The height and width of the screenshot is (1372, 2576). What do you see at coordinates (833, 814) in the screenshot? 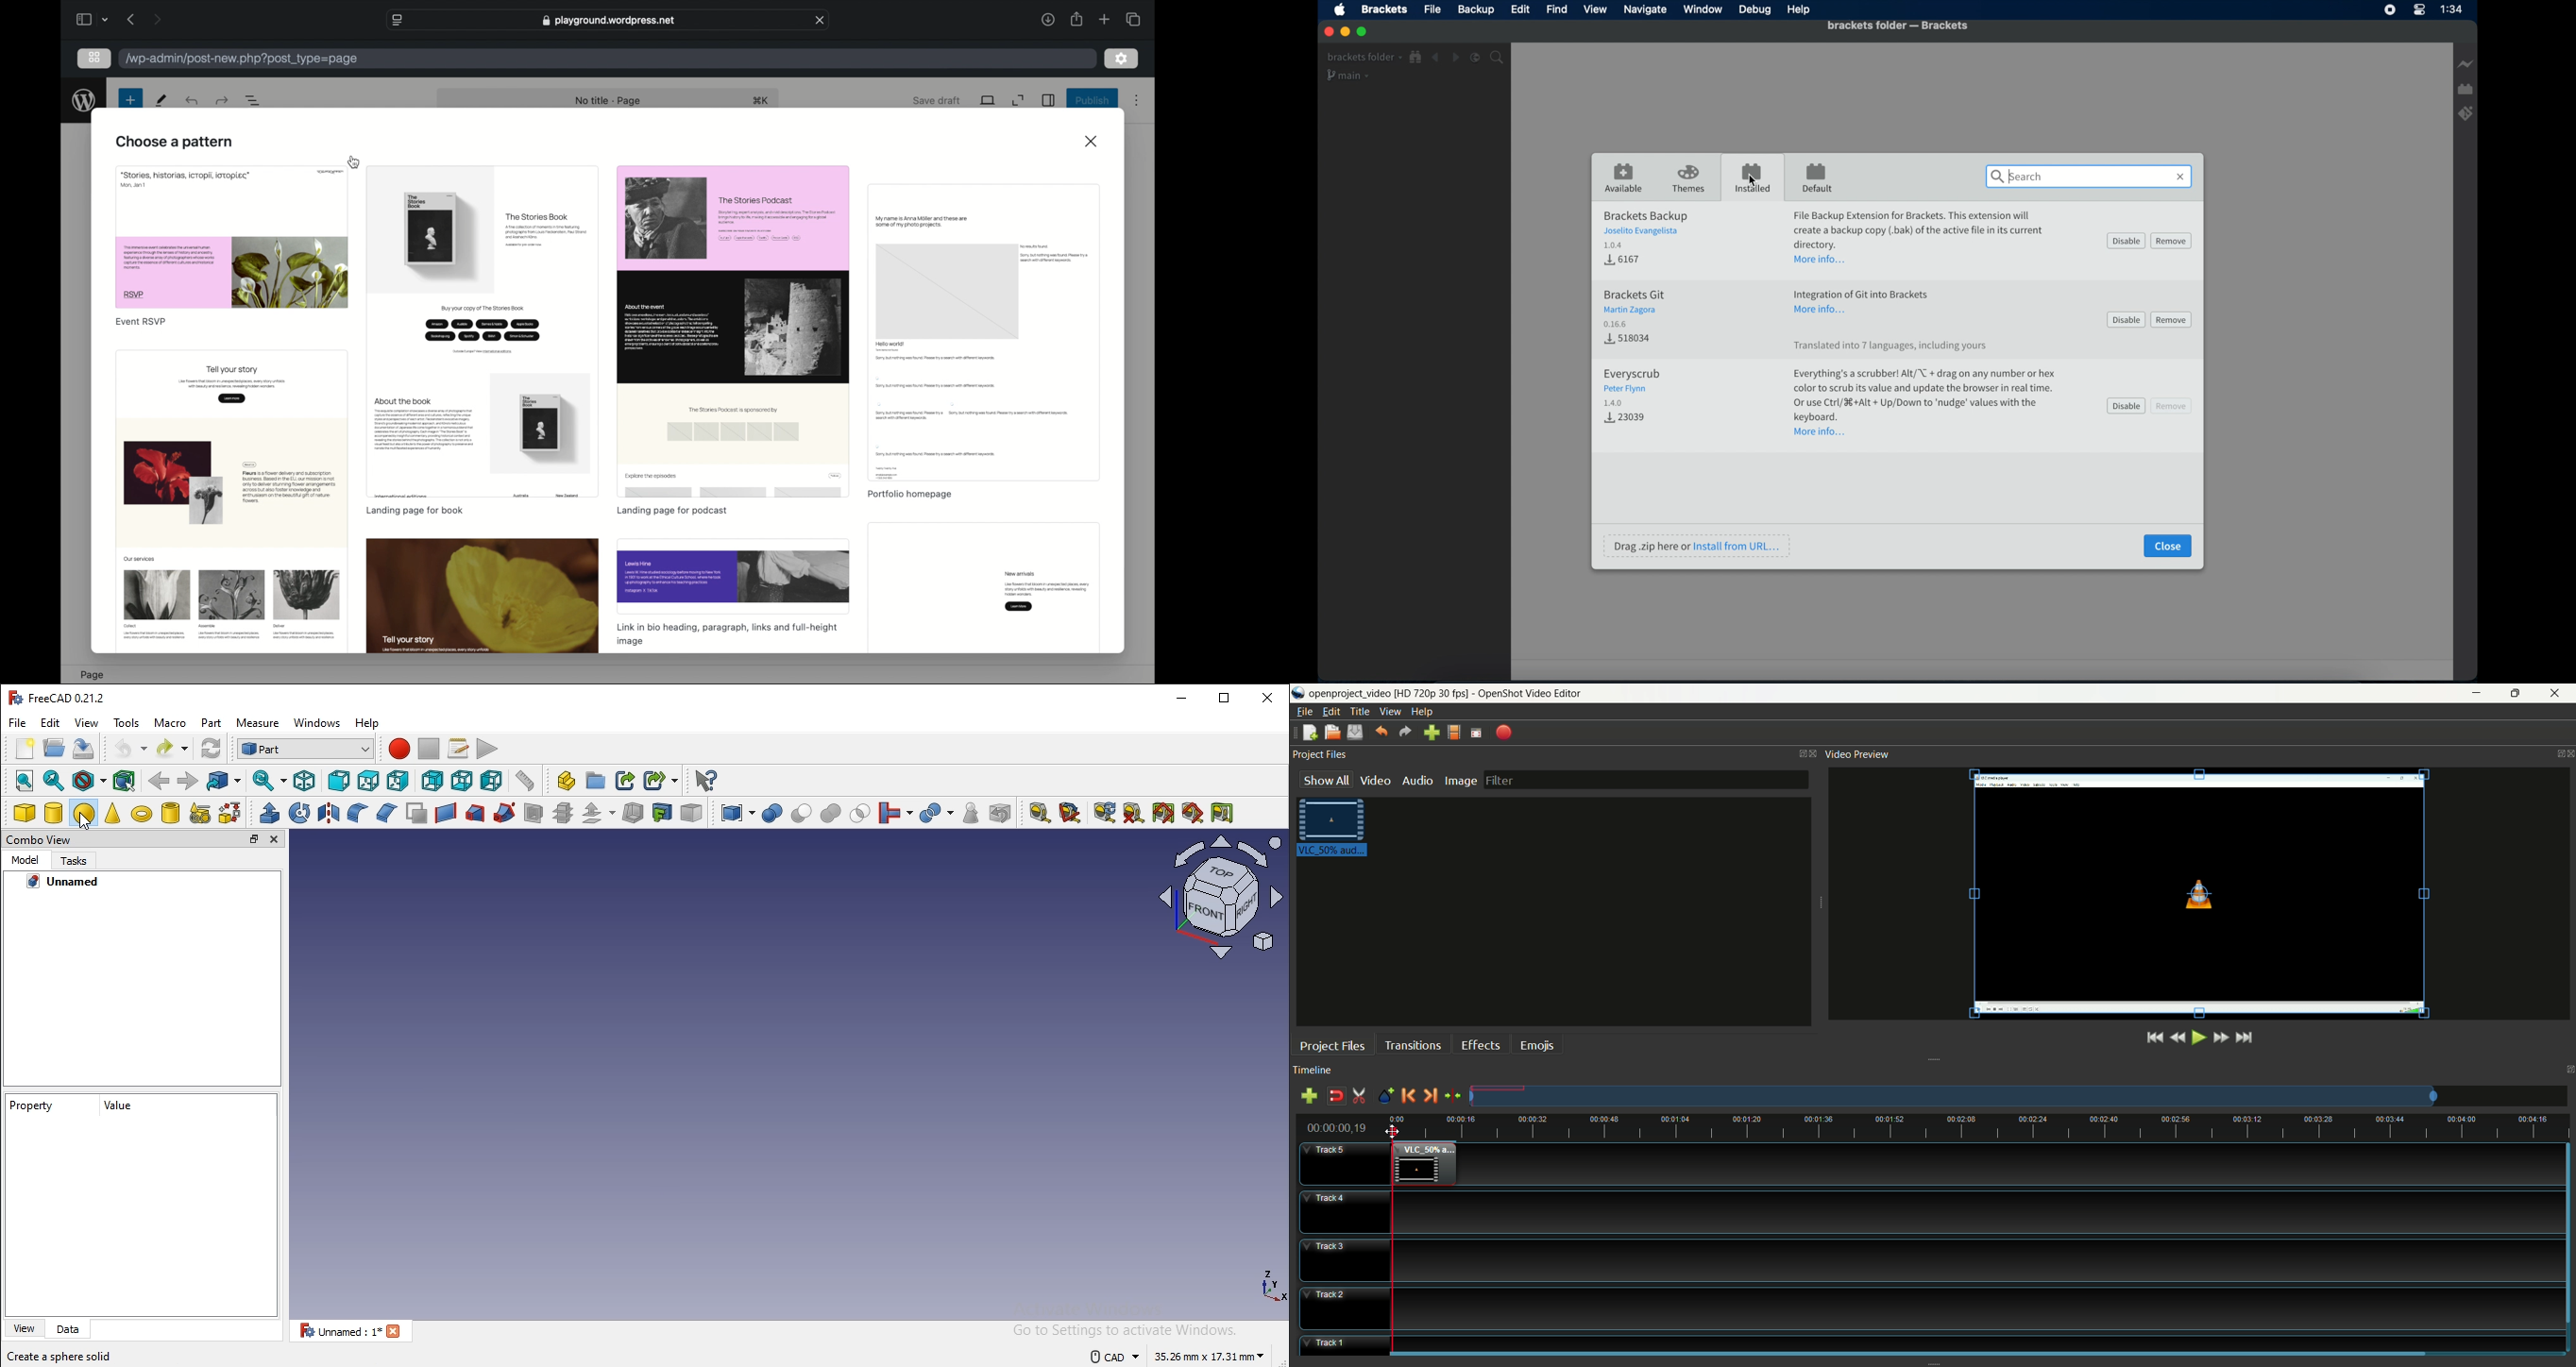
I see `union` at bounding box center [833, 814].